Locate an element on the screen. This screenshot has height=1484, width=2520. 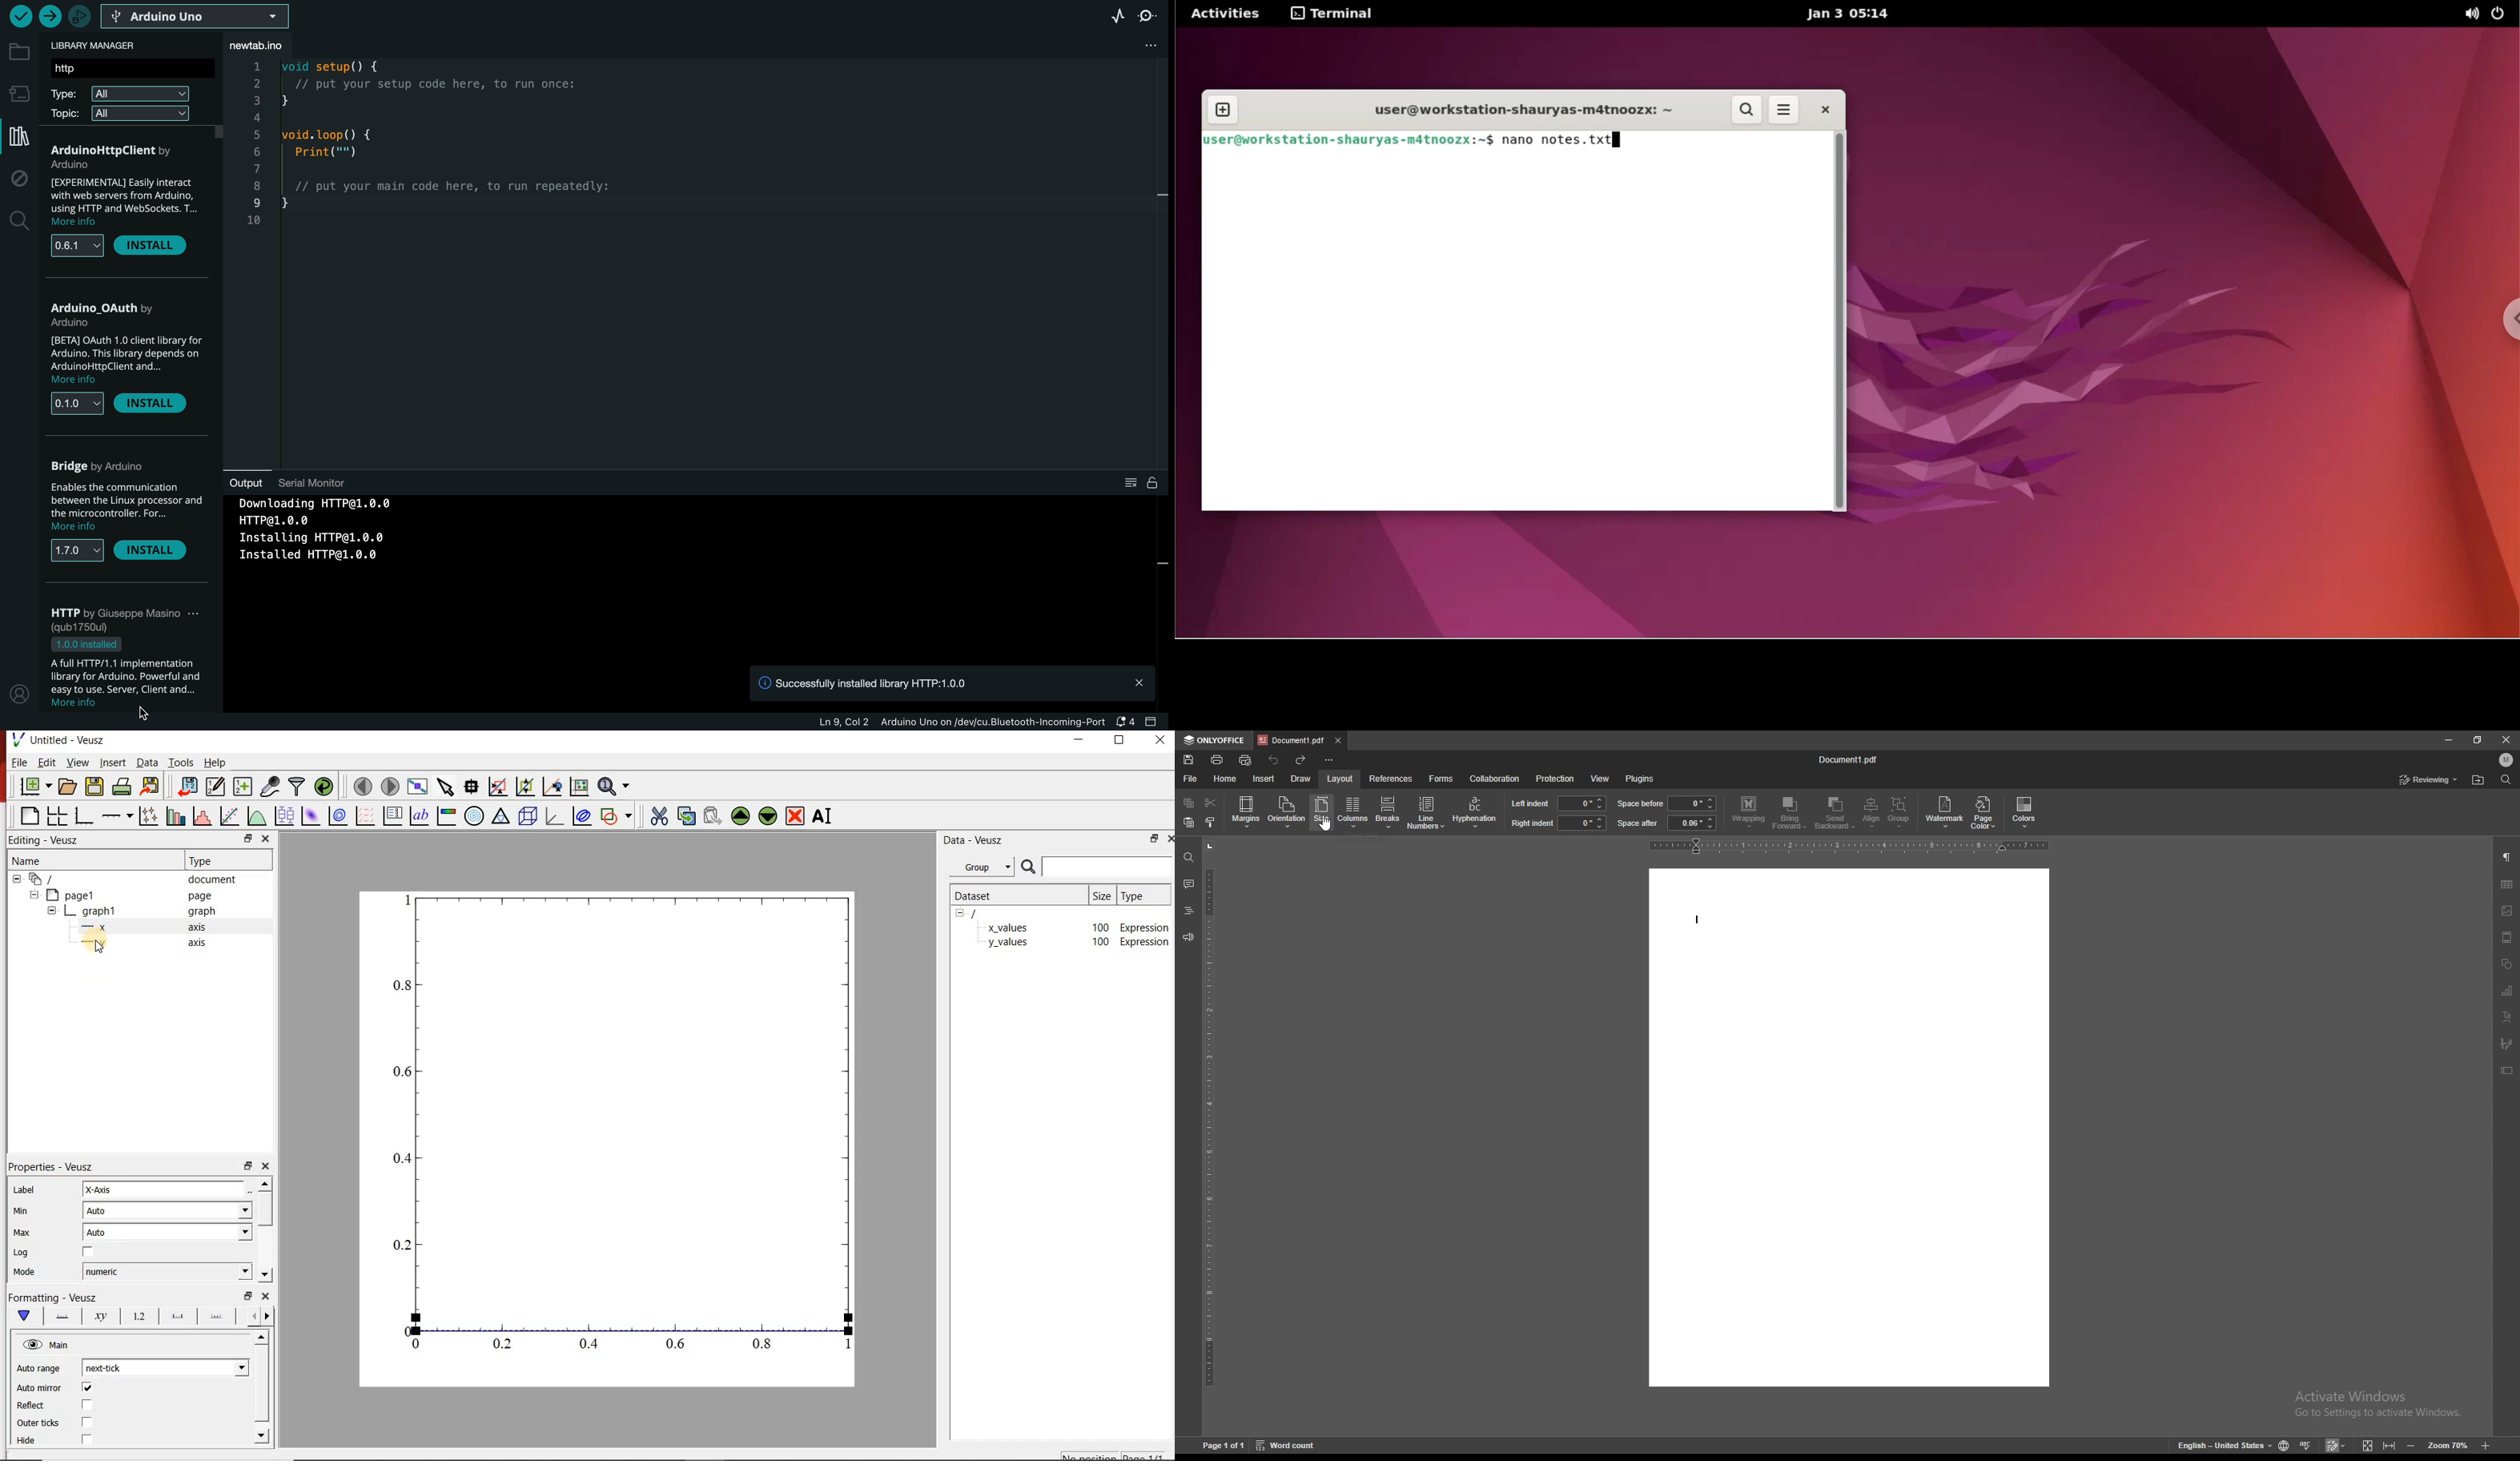
resize is located at coordinates (2477, 740).